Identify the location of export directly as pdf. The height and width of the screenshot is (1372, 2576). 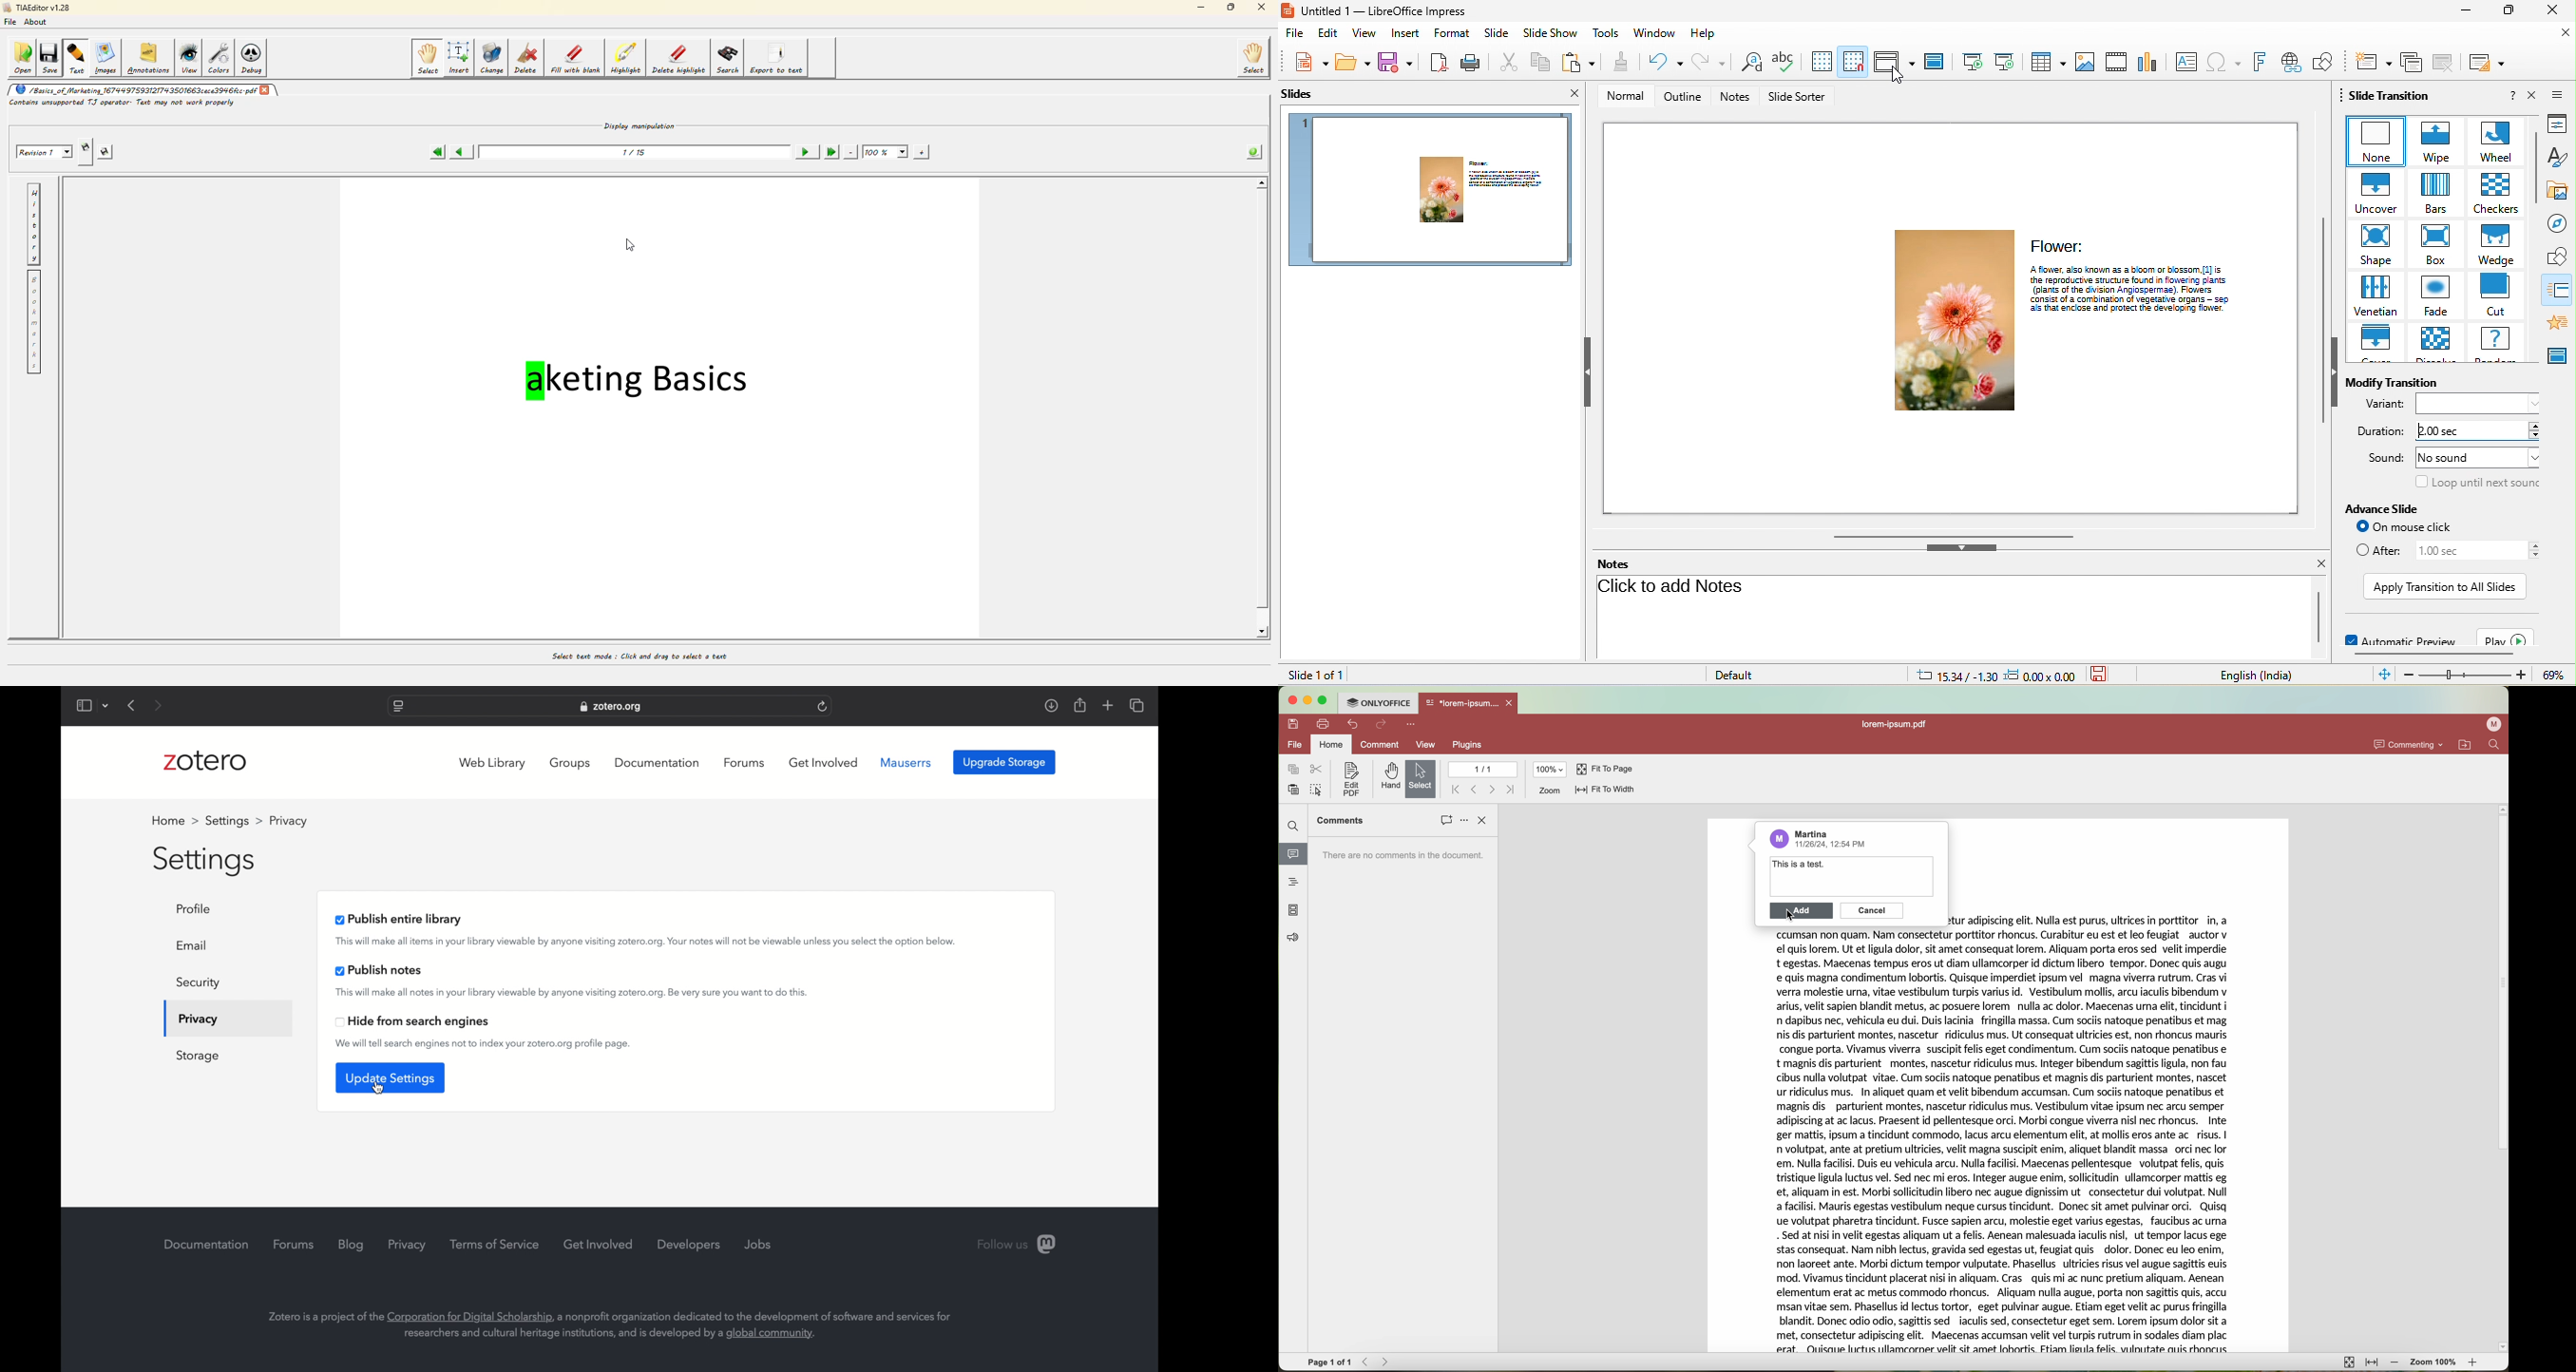
(1440, 63).